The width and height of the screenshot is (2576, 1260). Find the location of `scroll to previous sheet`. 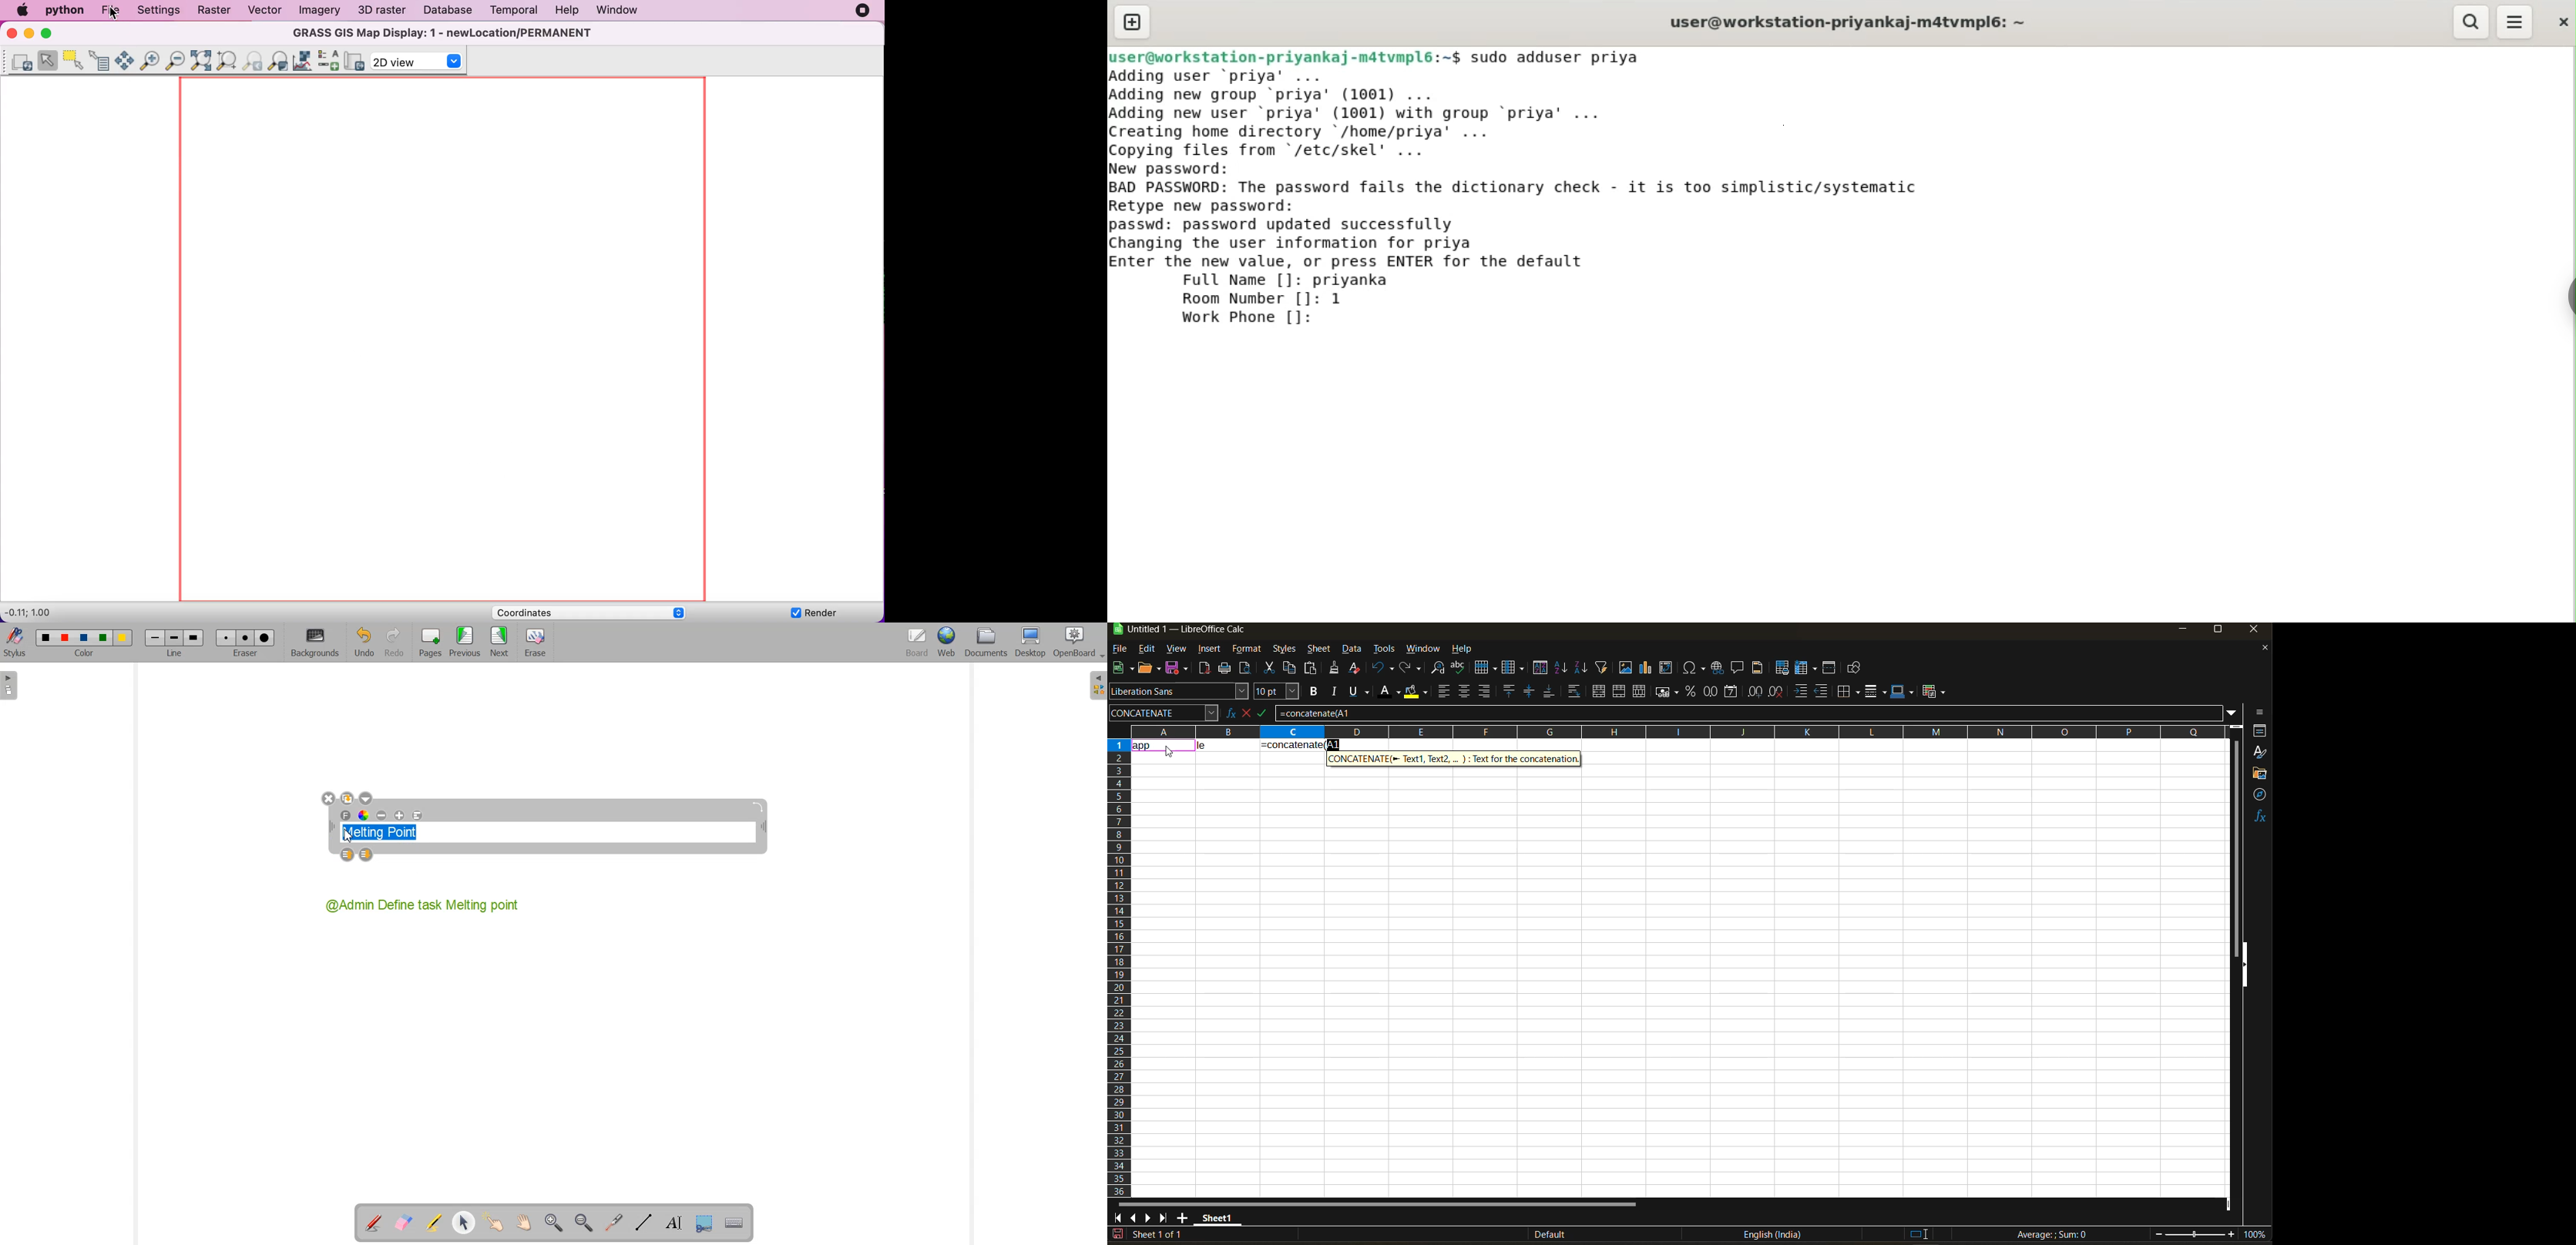

scroll to previous sheet is located at coordinates (1133, 1217).